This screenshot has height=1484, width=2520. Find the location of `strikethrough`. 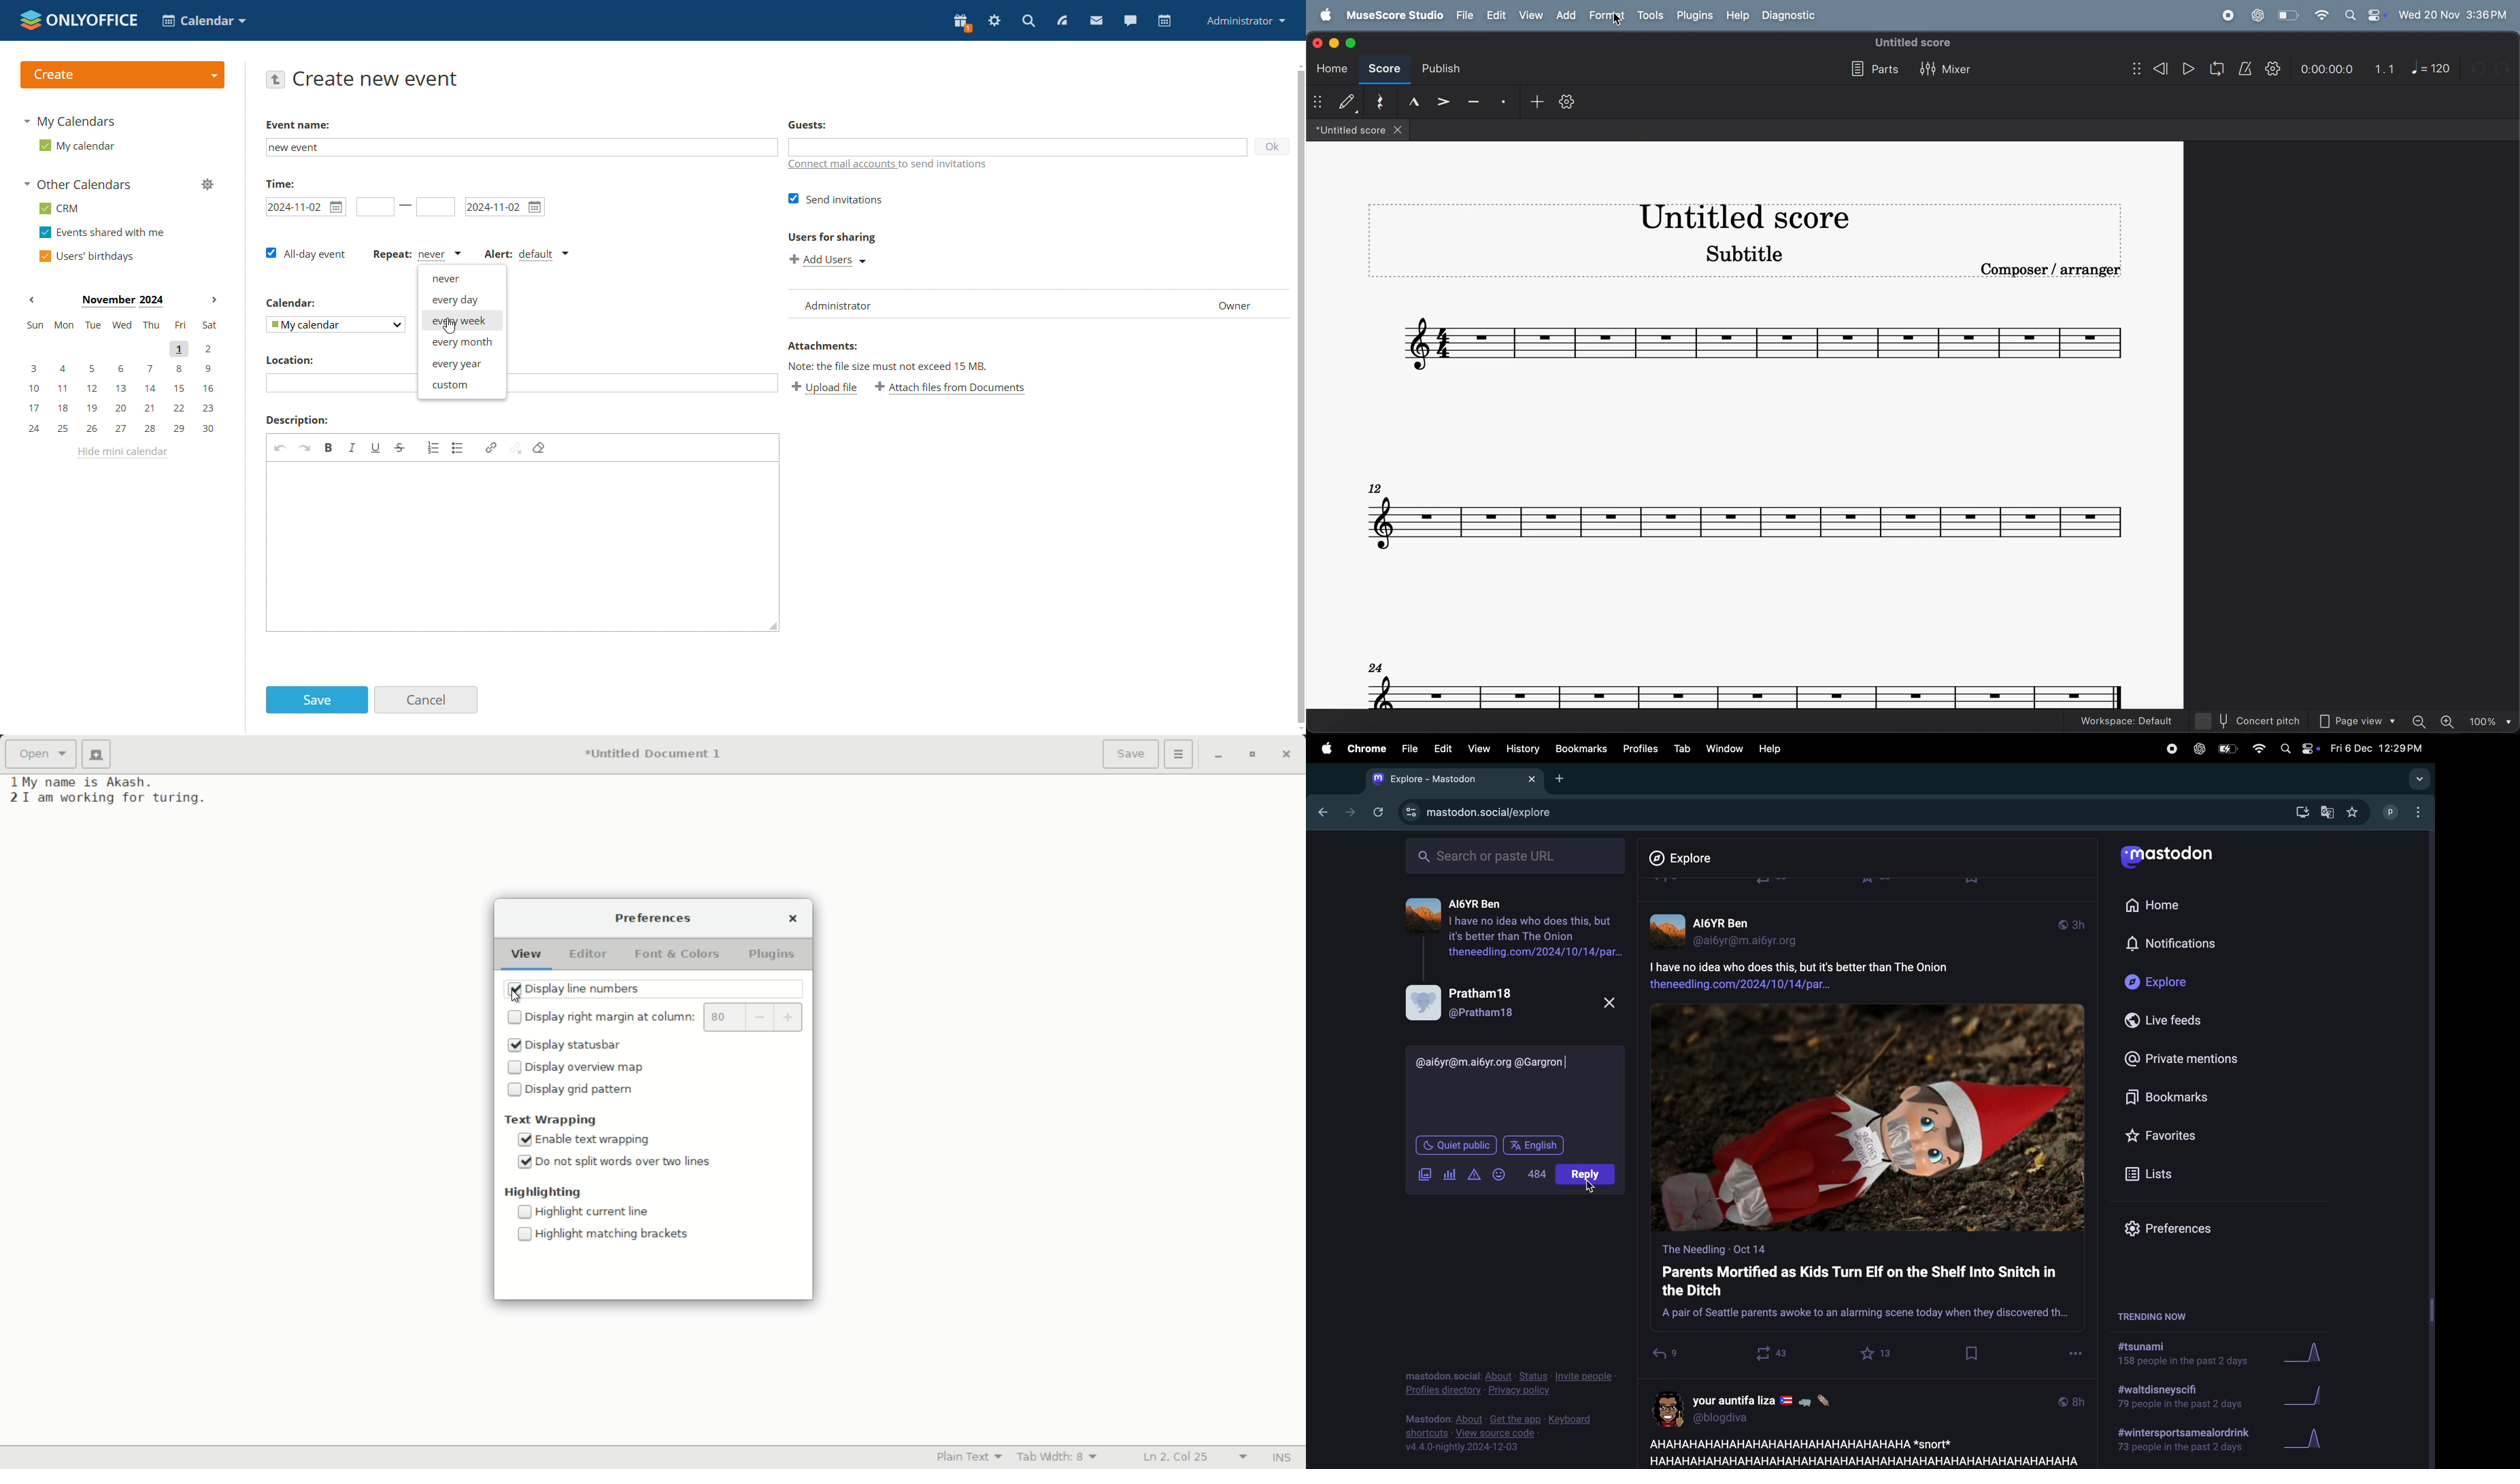

strikethrough is located at coordinates (400, 448).